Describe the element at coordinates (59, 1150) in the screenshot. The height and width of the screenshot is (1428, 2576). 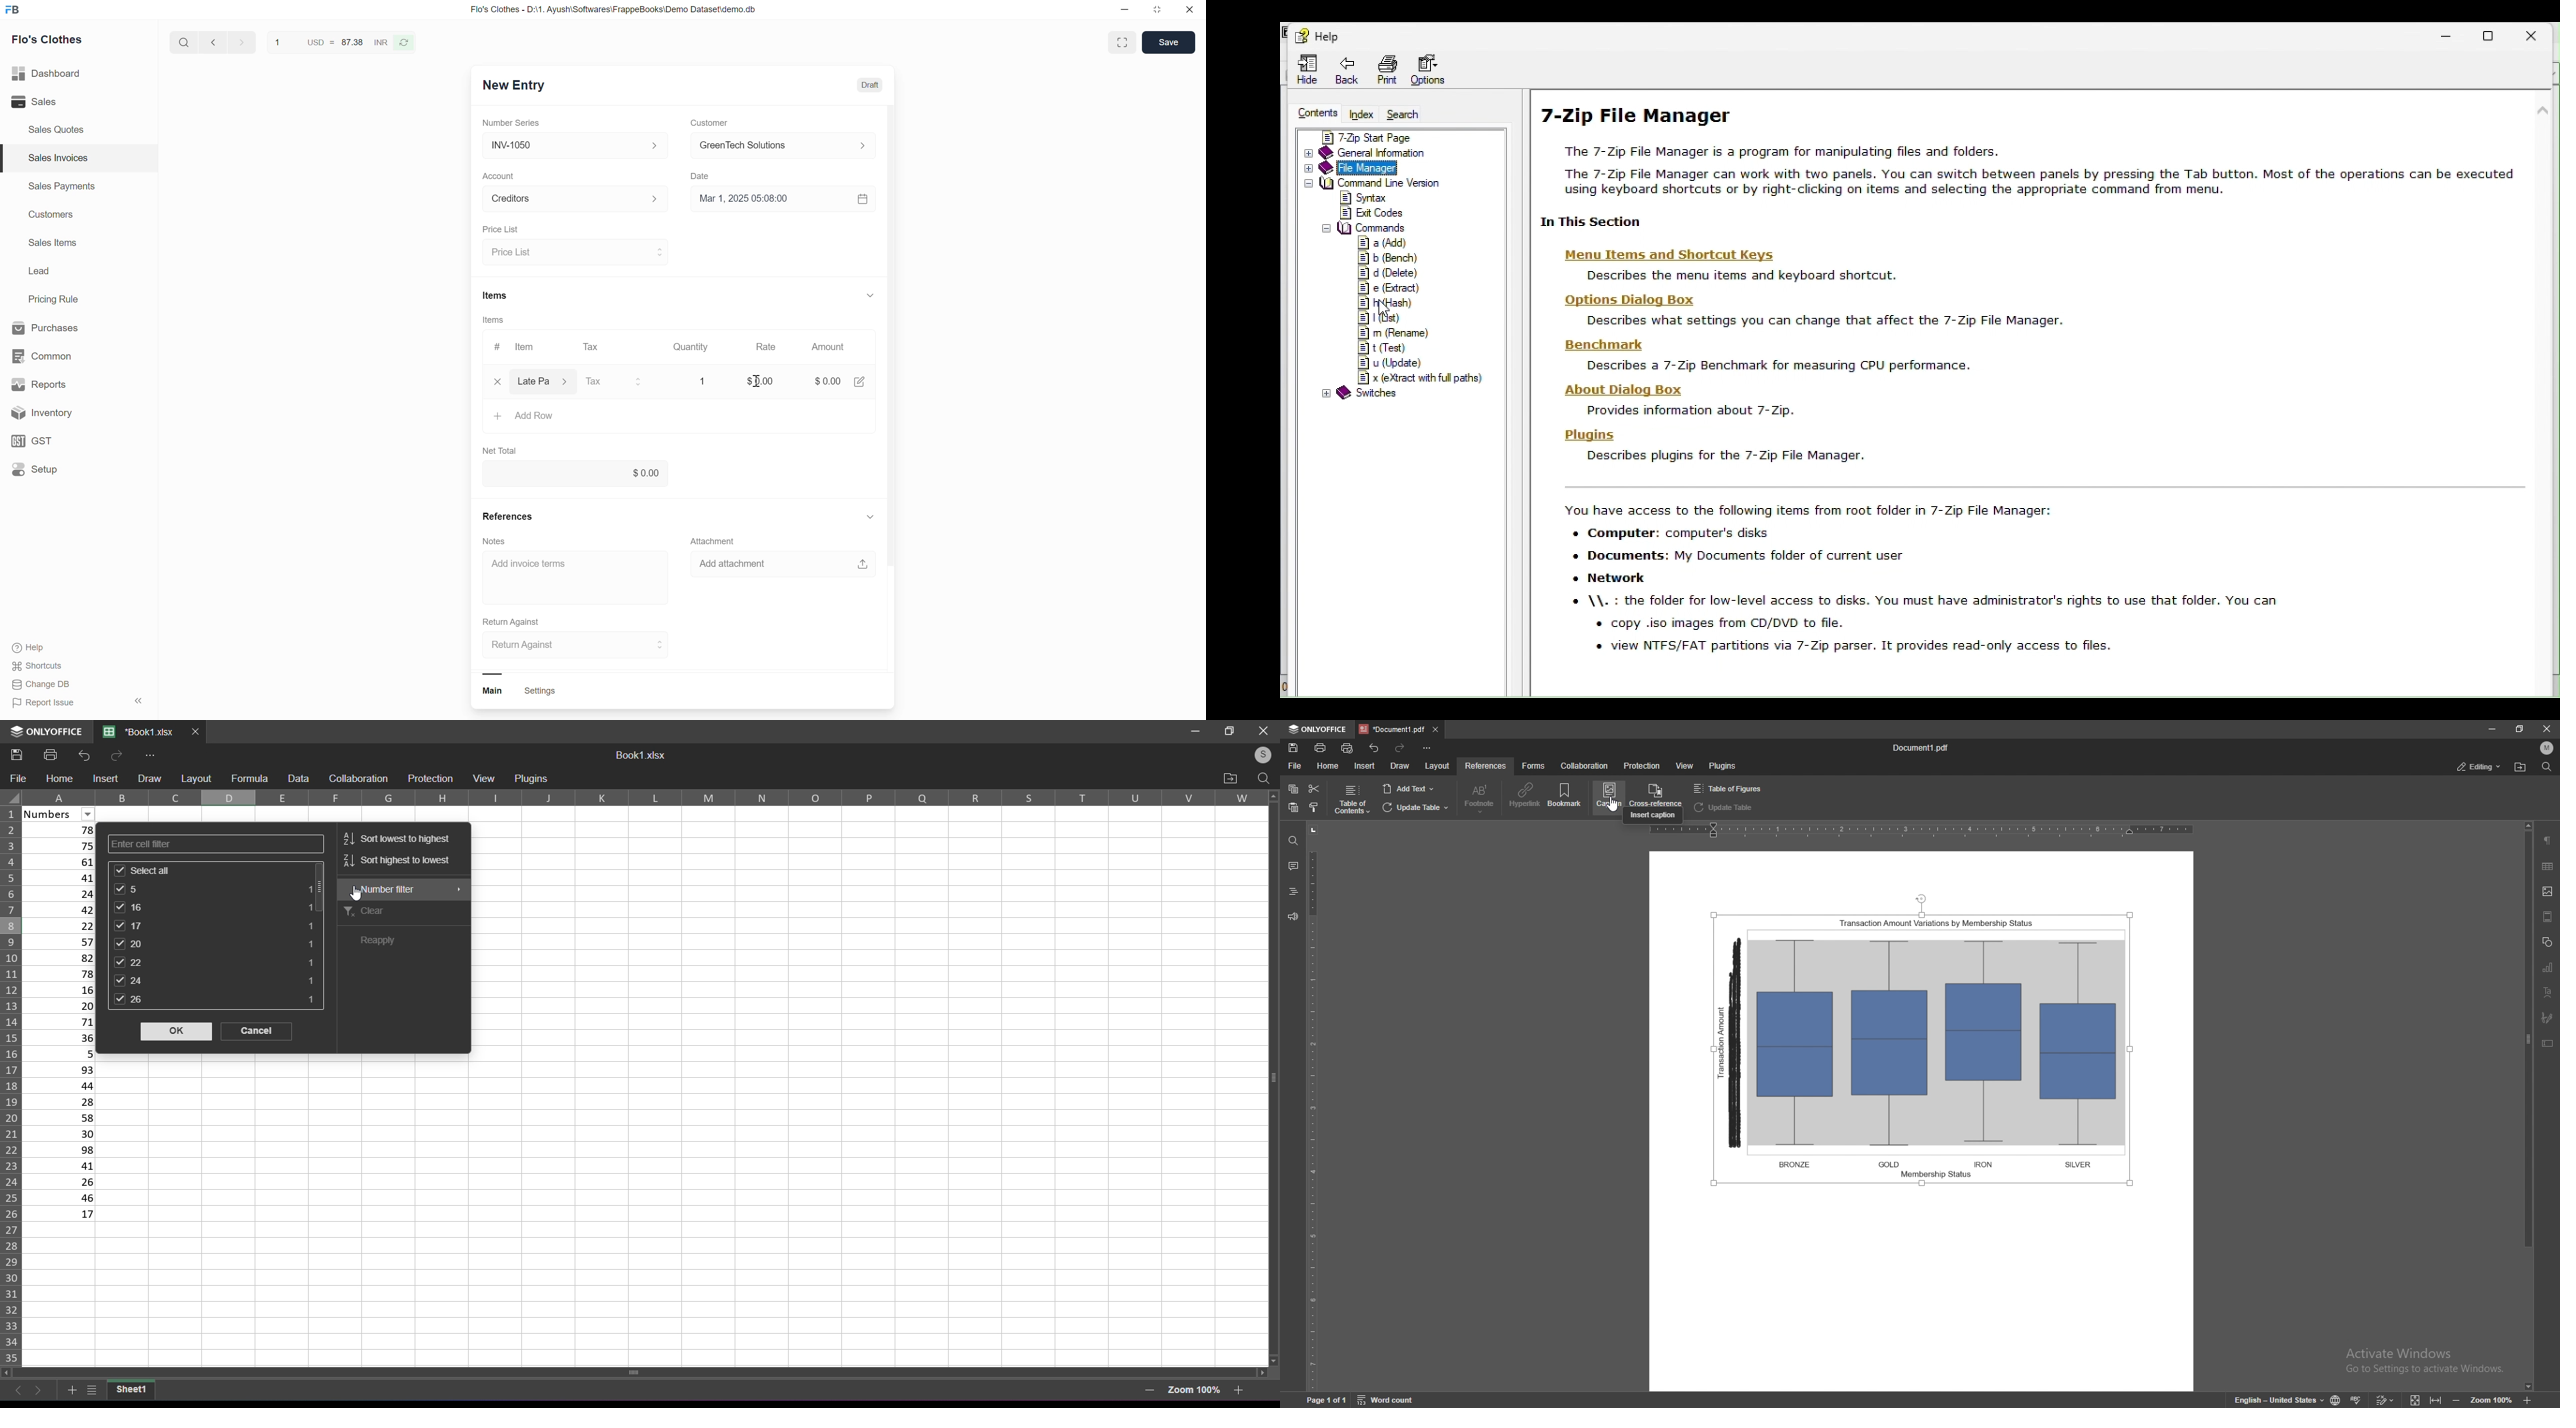
I see `98` at that location.